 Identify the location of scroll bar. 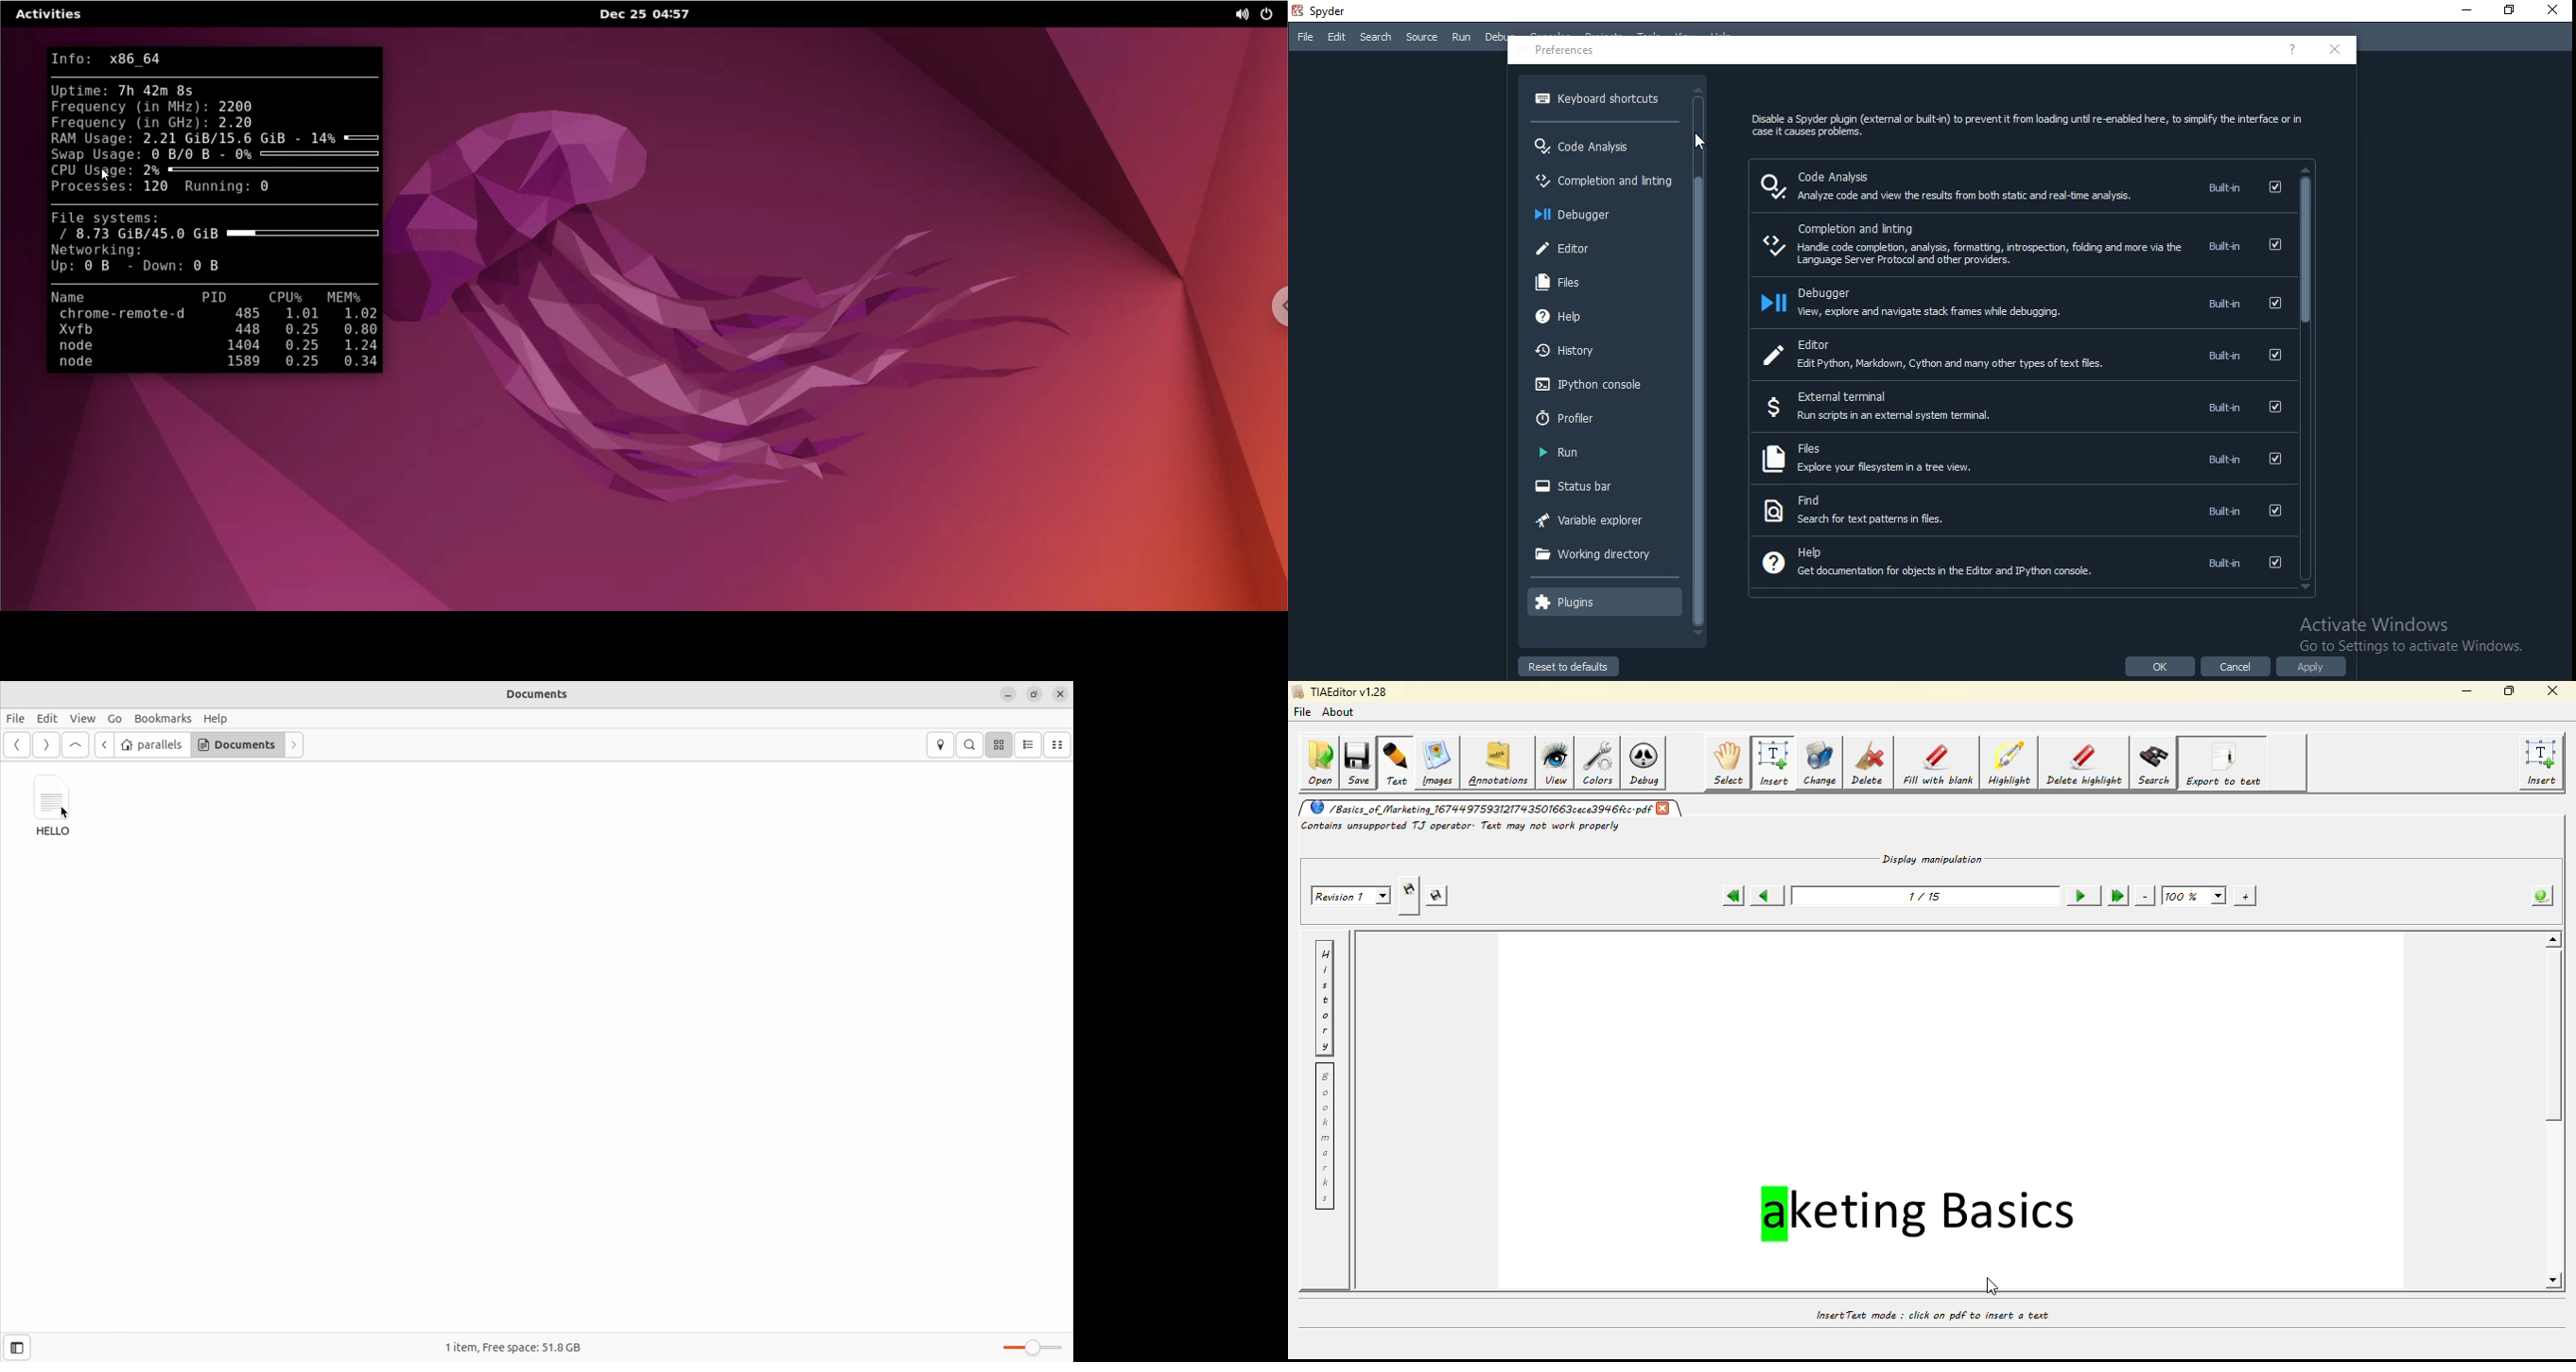
(1700, 371).